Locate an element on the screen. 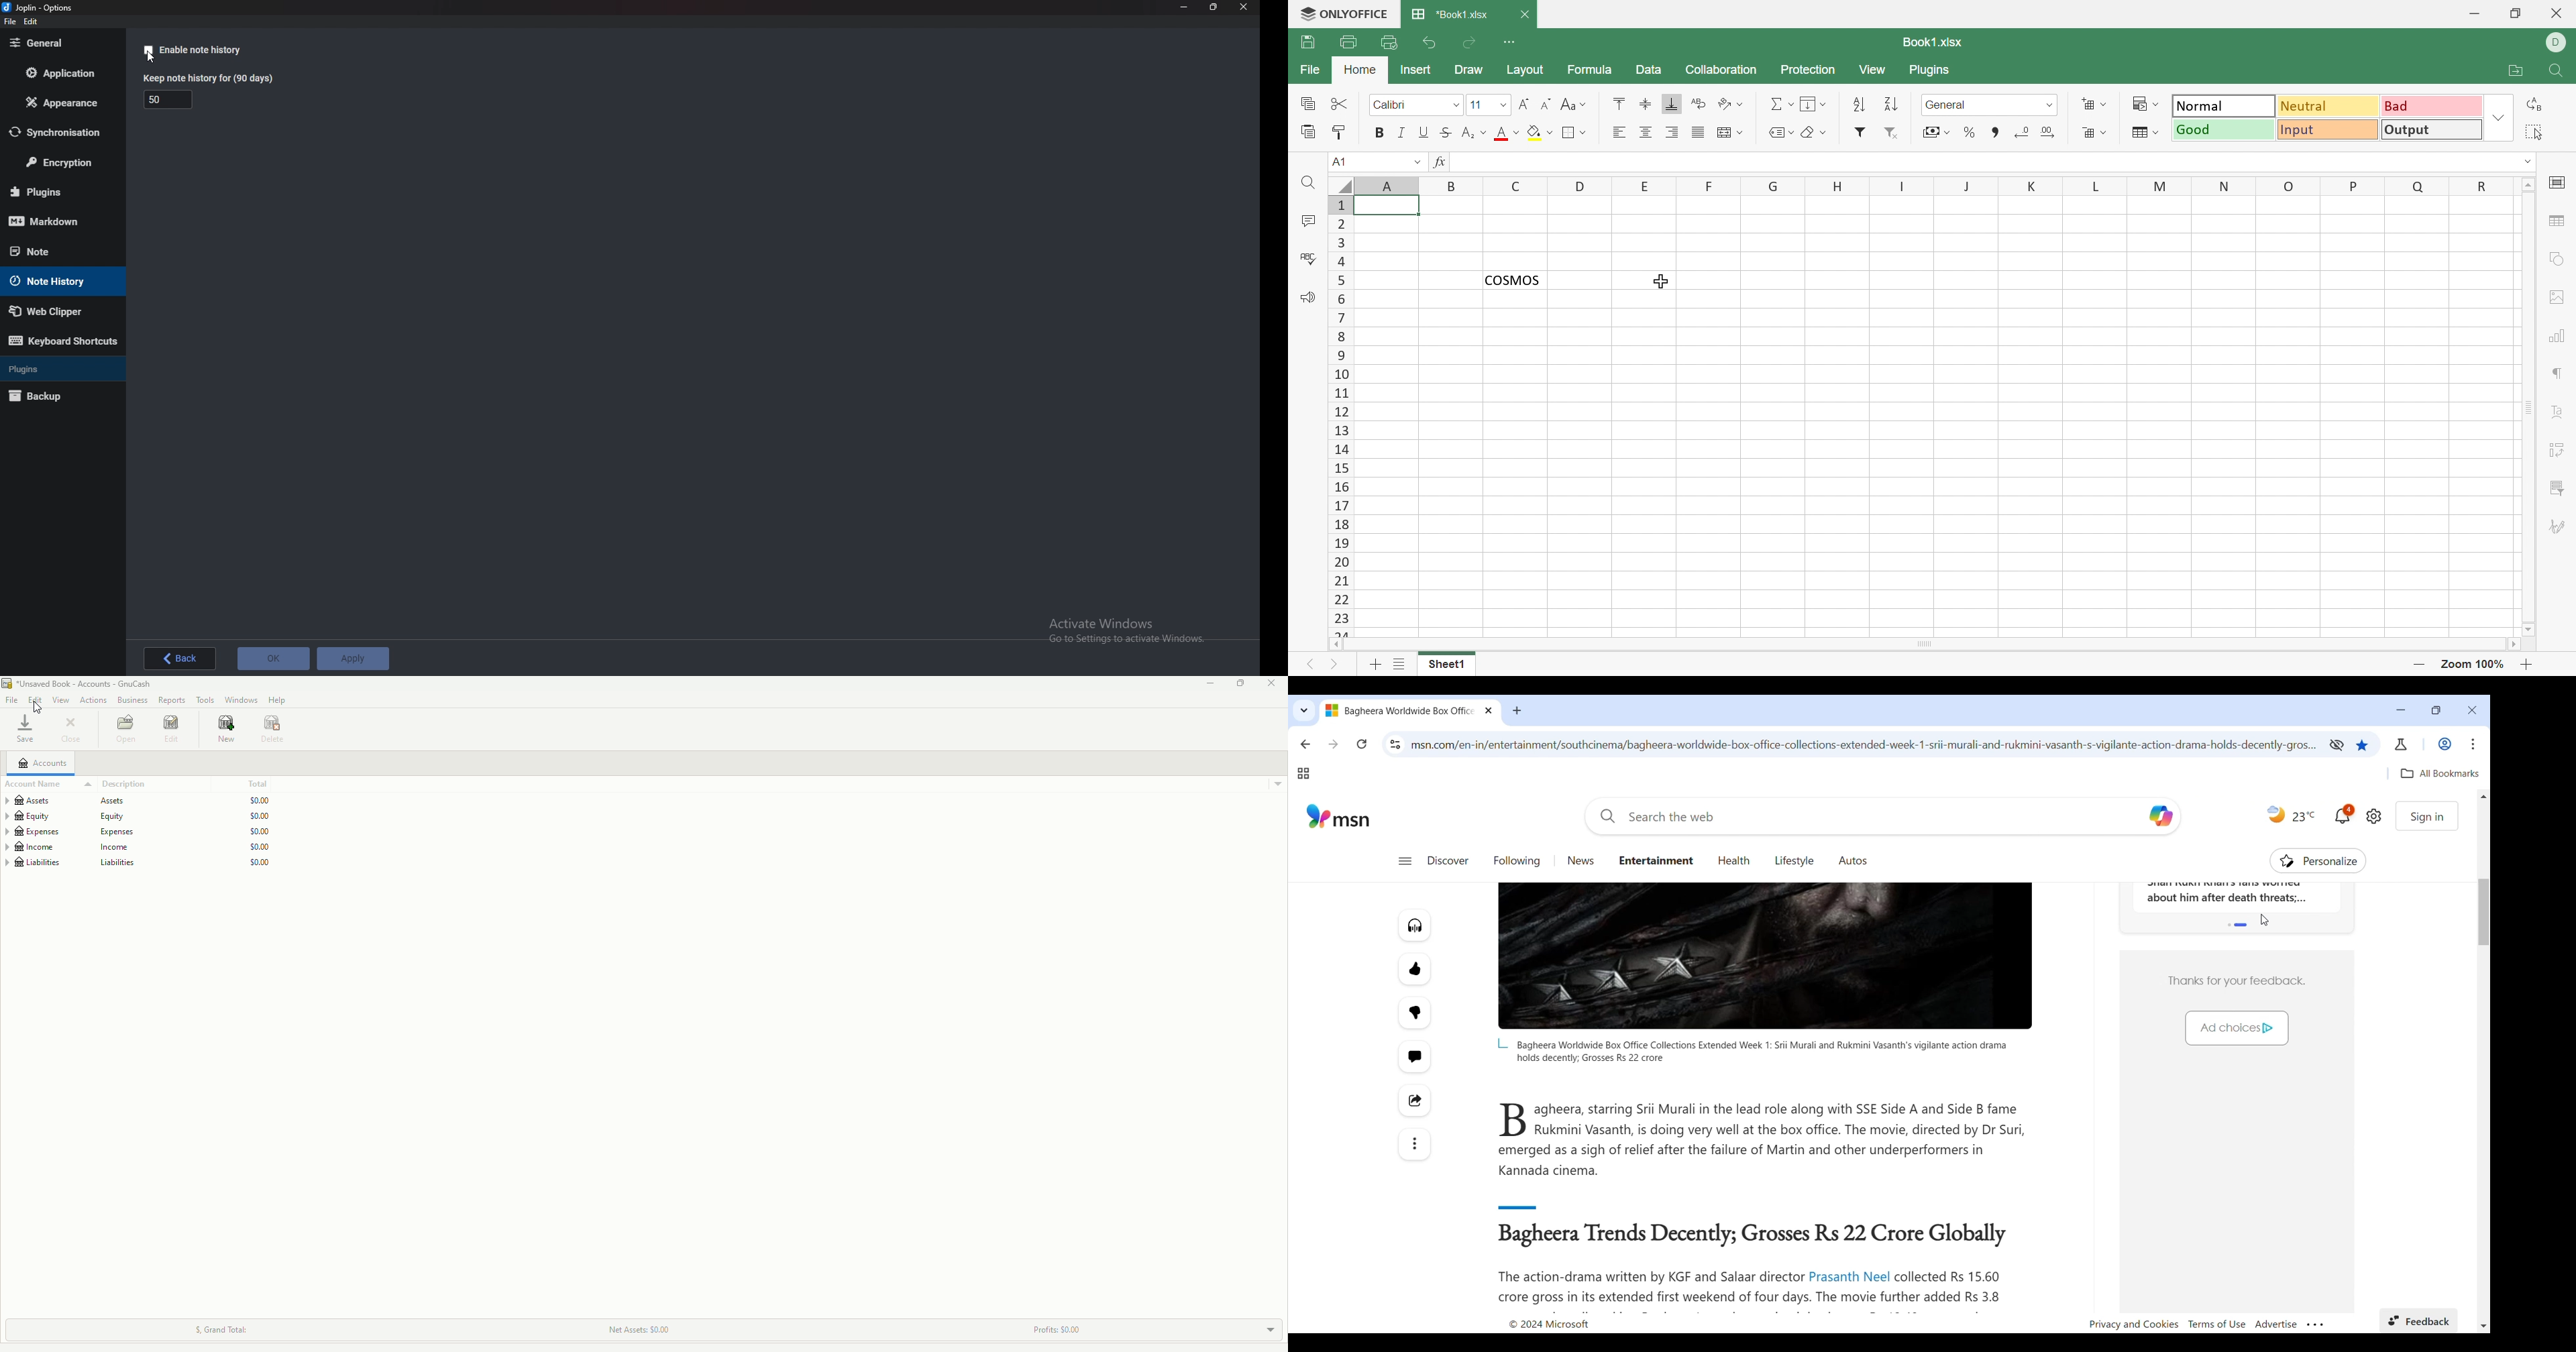 The width and height of the screenshot is (2576, 1372). Open is located at coordinates (127, 729).